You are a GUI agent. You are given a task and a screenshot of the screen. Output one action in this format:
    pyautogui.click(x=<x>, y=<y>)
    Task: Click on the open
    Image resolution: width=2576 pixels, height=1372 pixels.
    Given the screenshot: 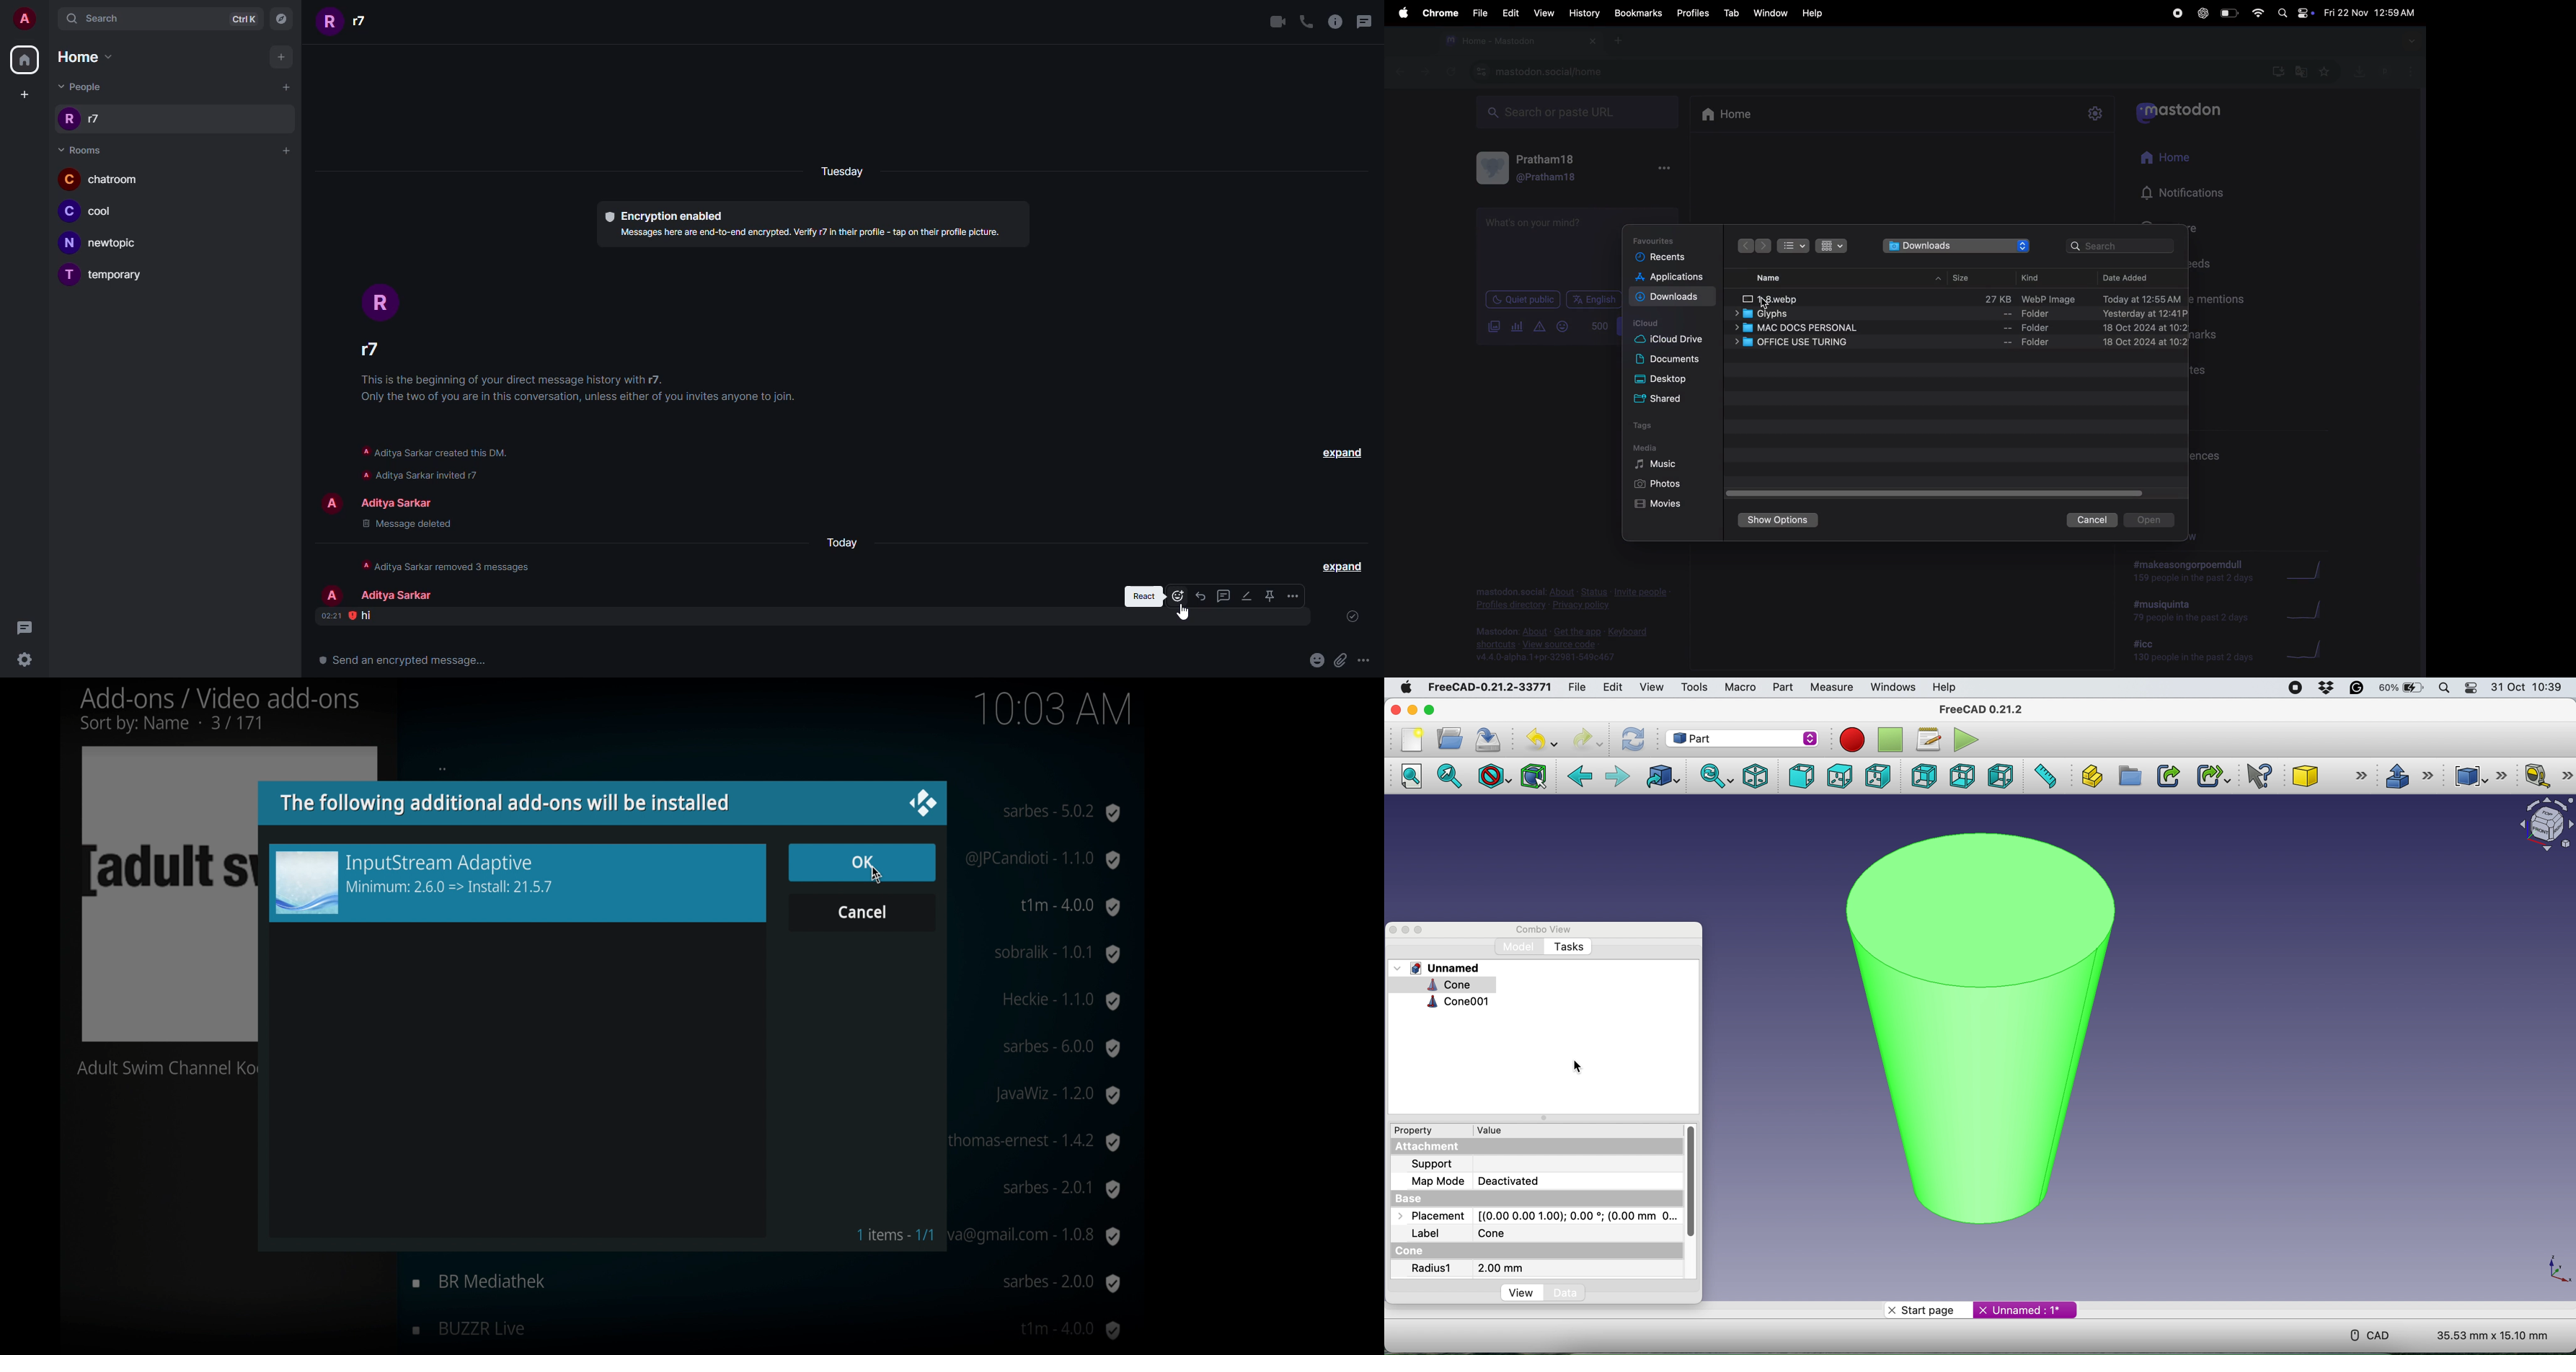 What is the action you would take?
    pyautogui.click(x=2151, y=520)
    